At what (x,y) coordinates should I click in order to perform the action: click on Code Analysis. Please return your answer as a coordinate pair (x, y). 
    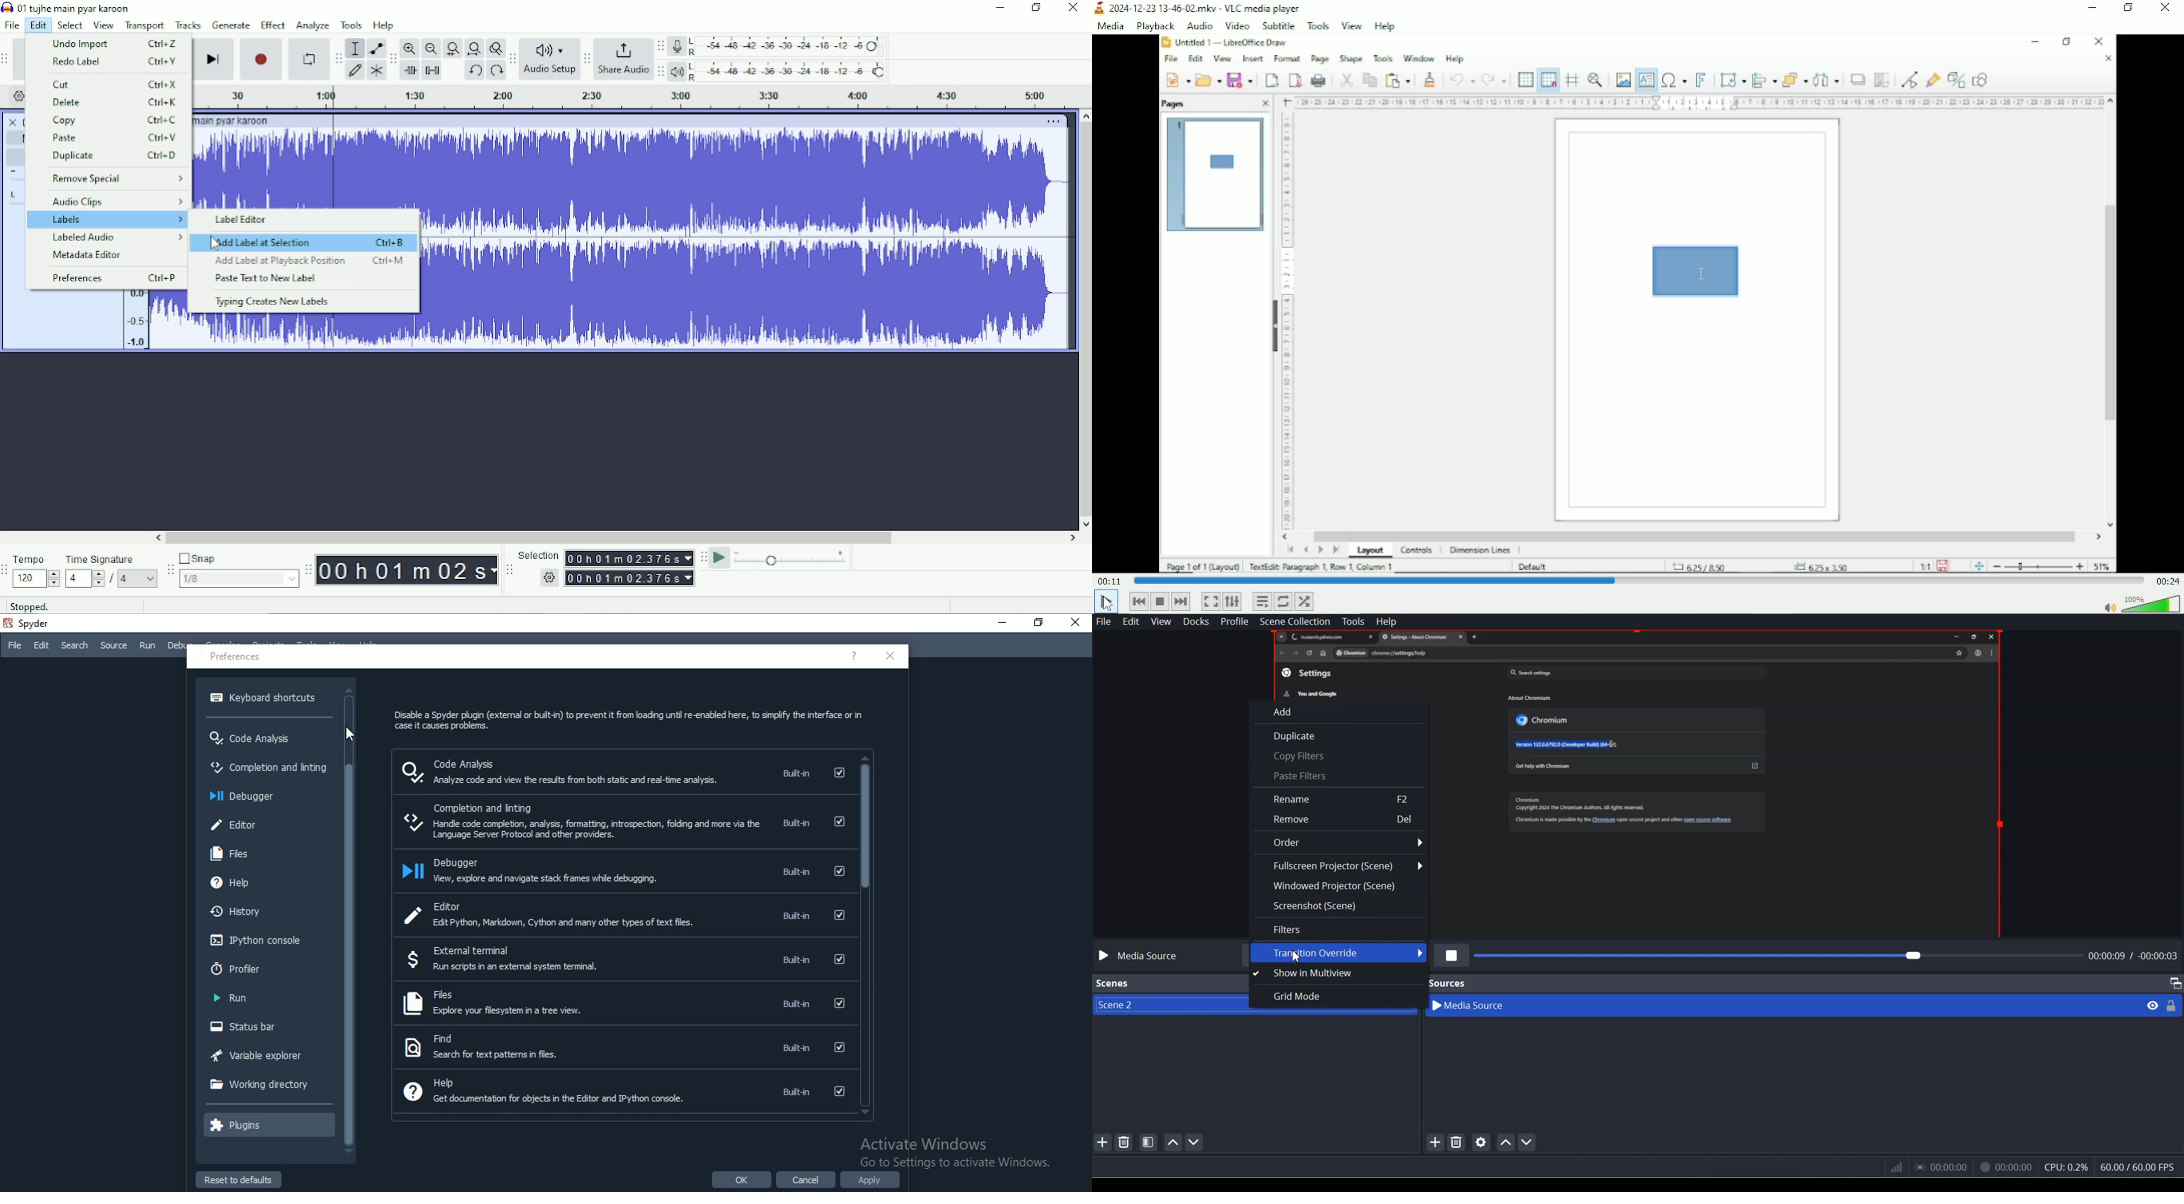
    Looking at the image, I should click on (253, 737).